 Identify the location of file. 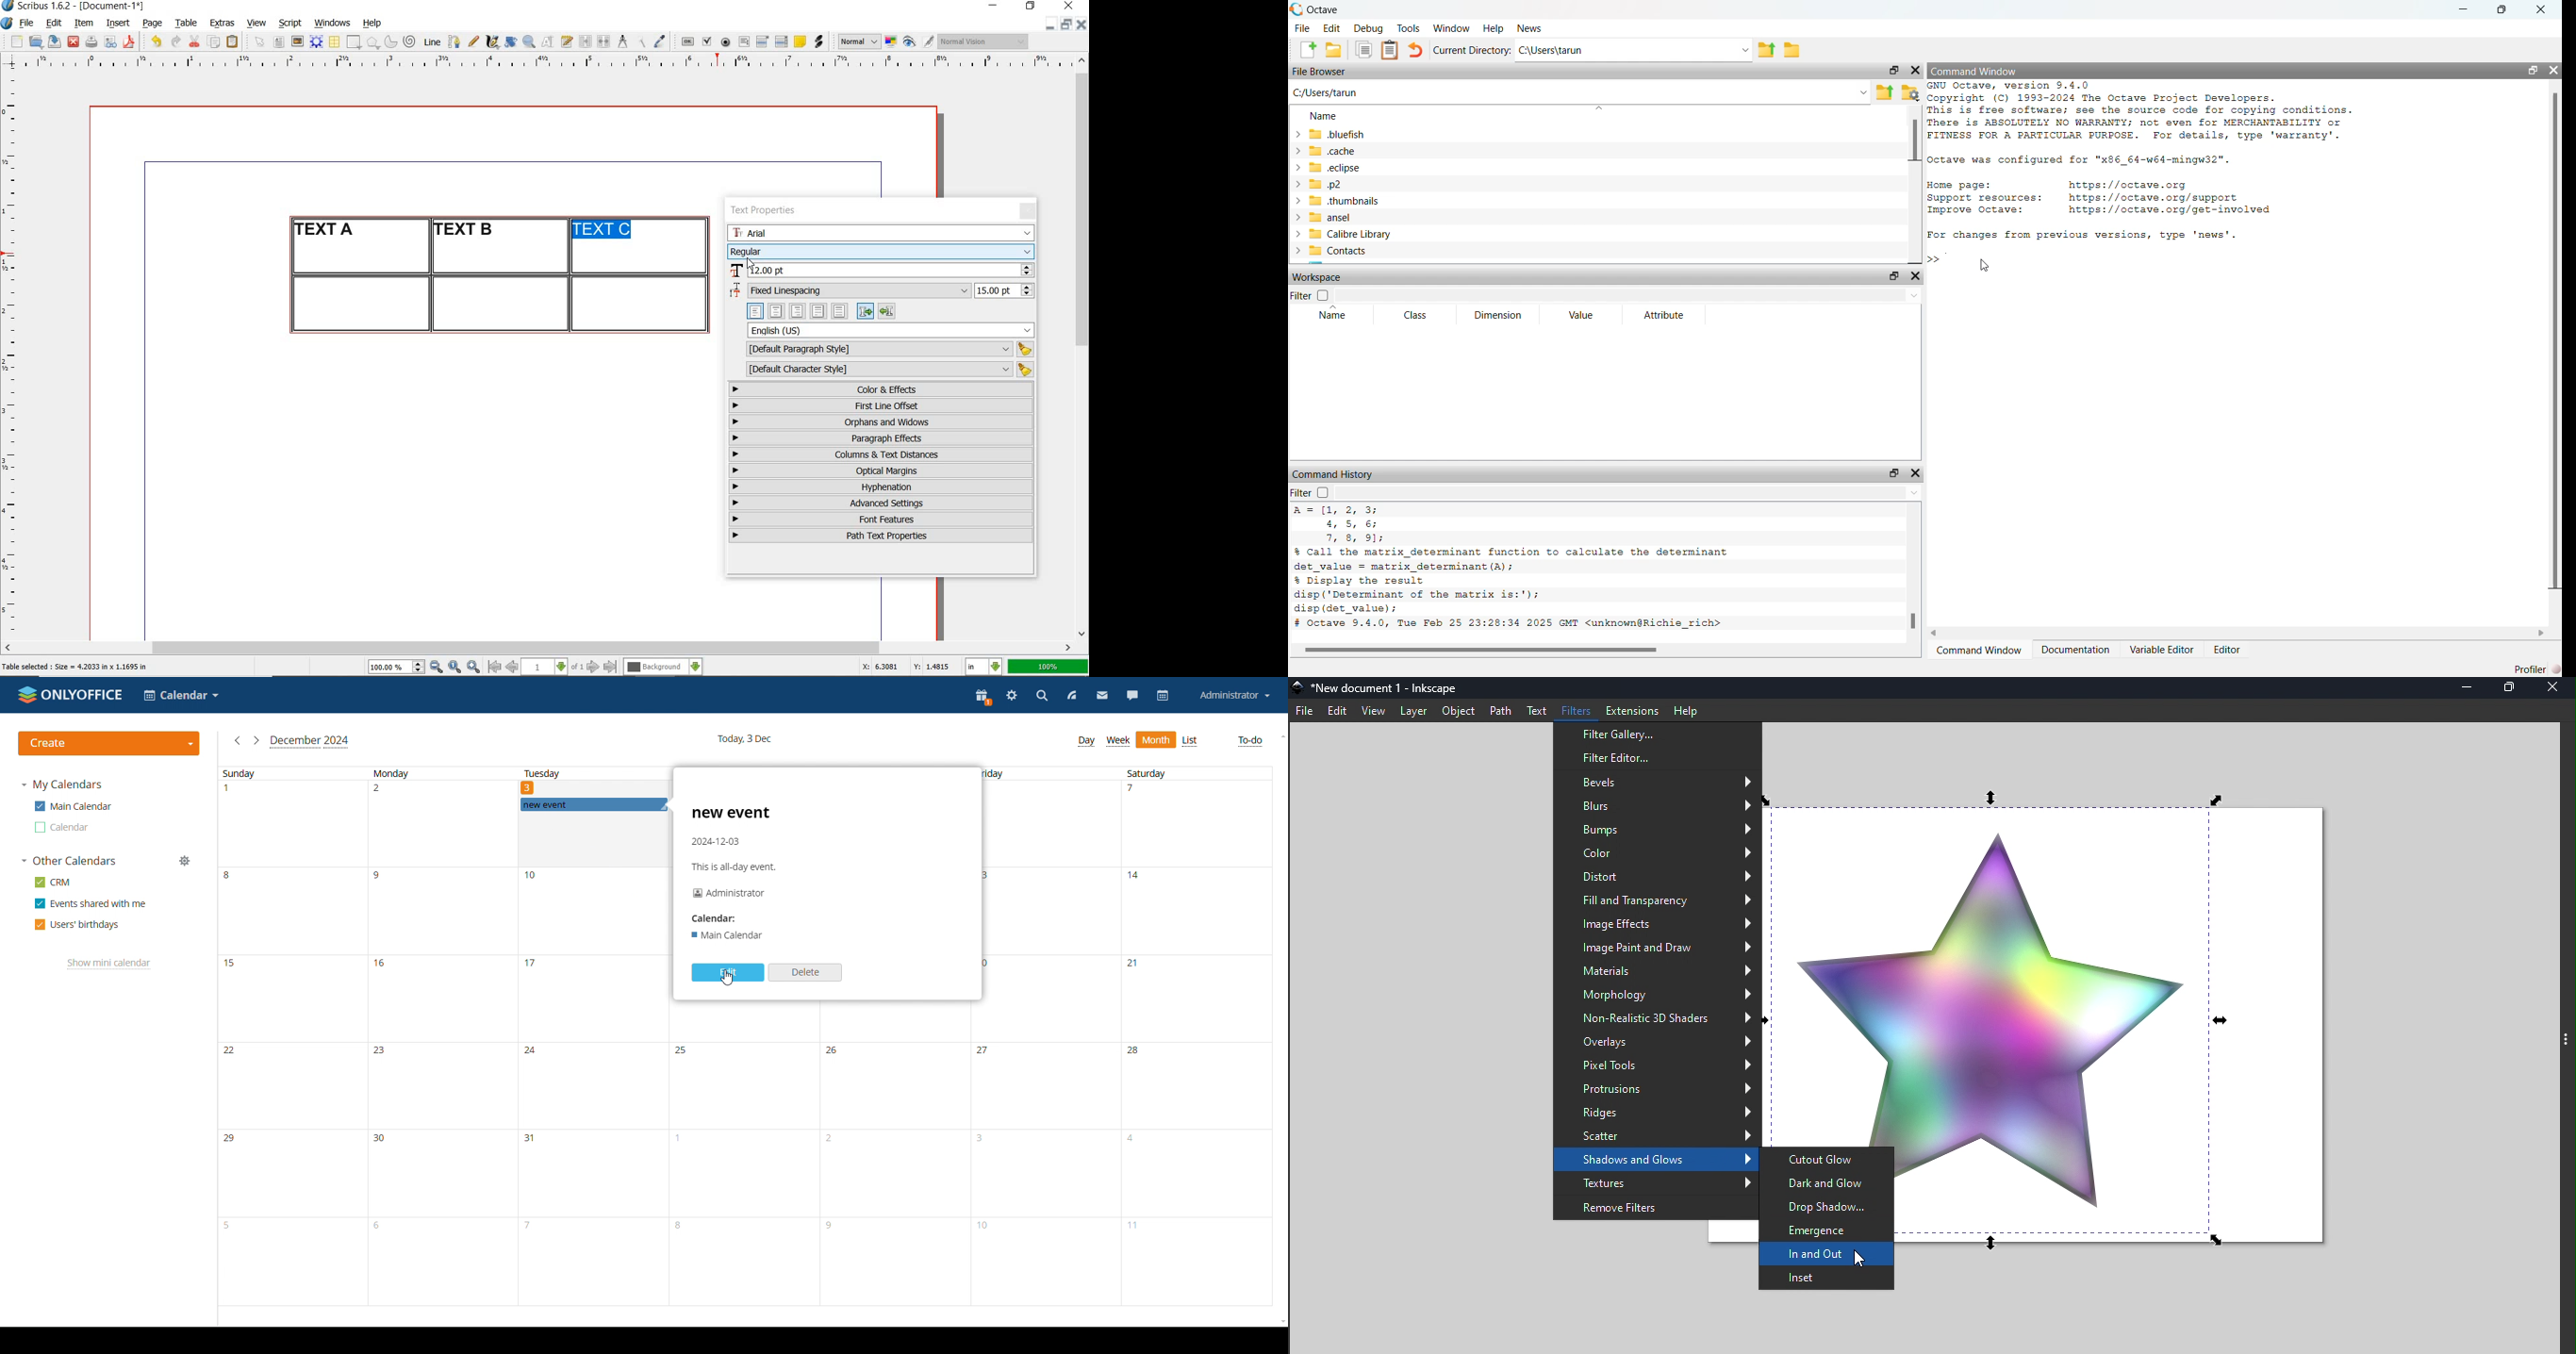
(28, 23).